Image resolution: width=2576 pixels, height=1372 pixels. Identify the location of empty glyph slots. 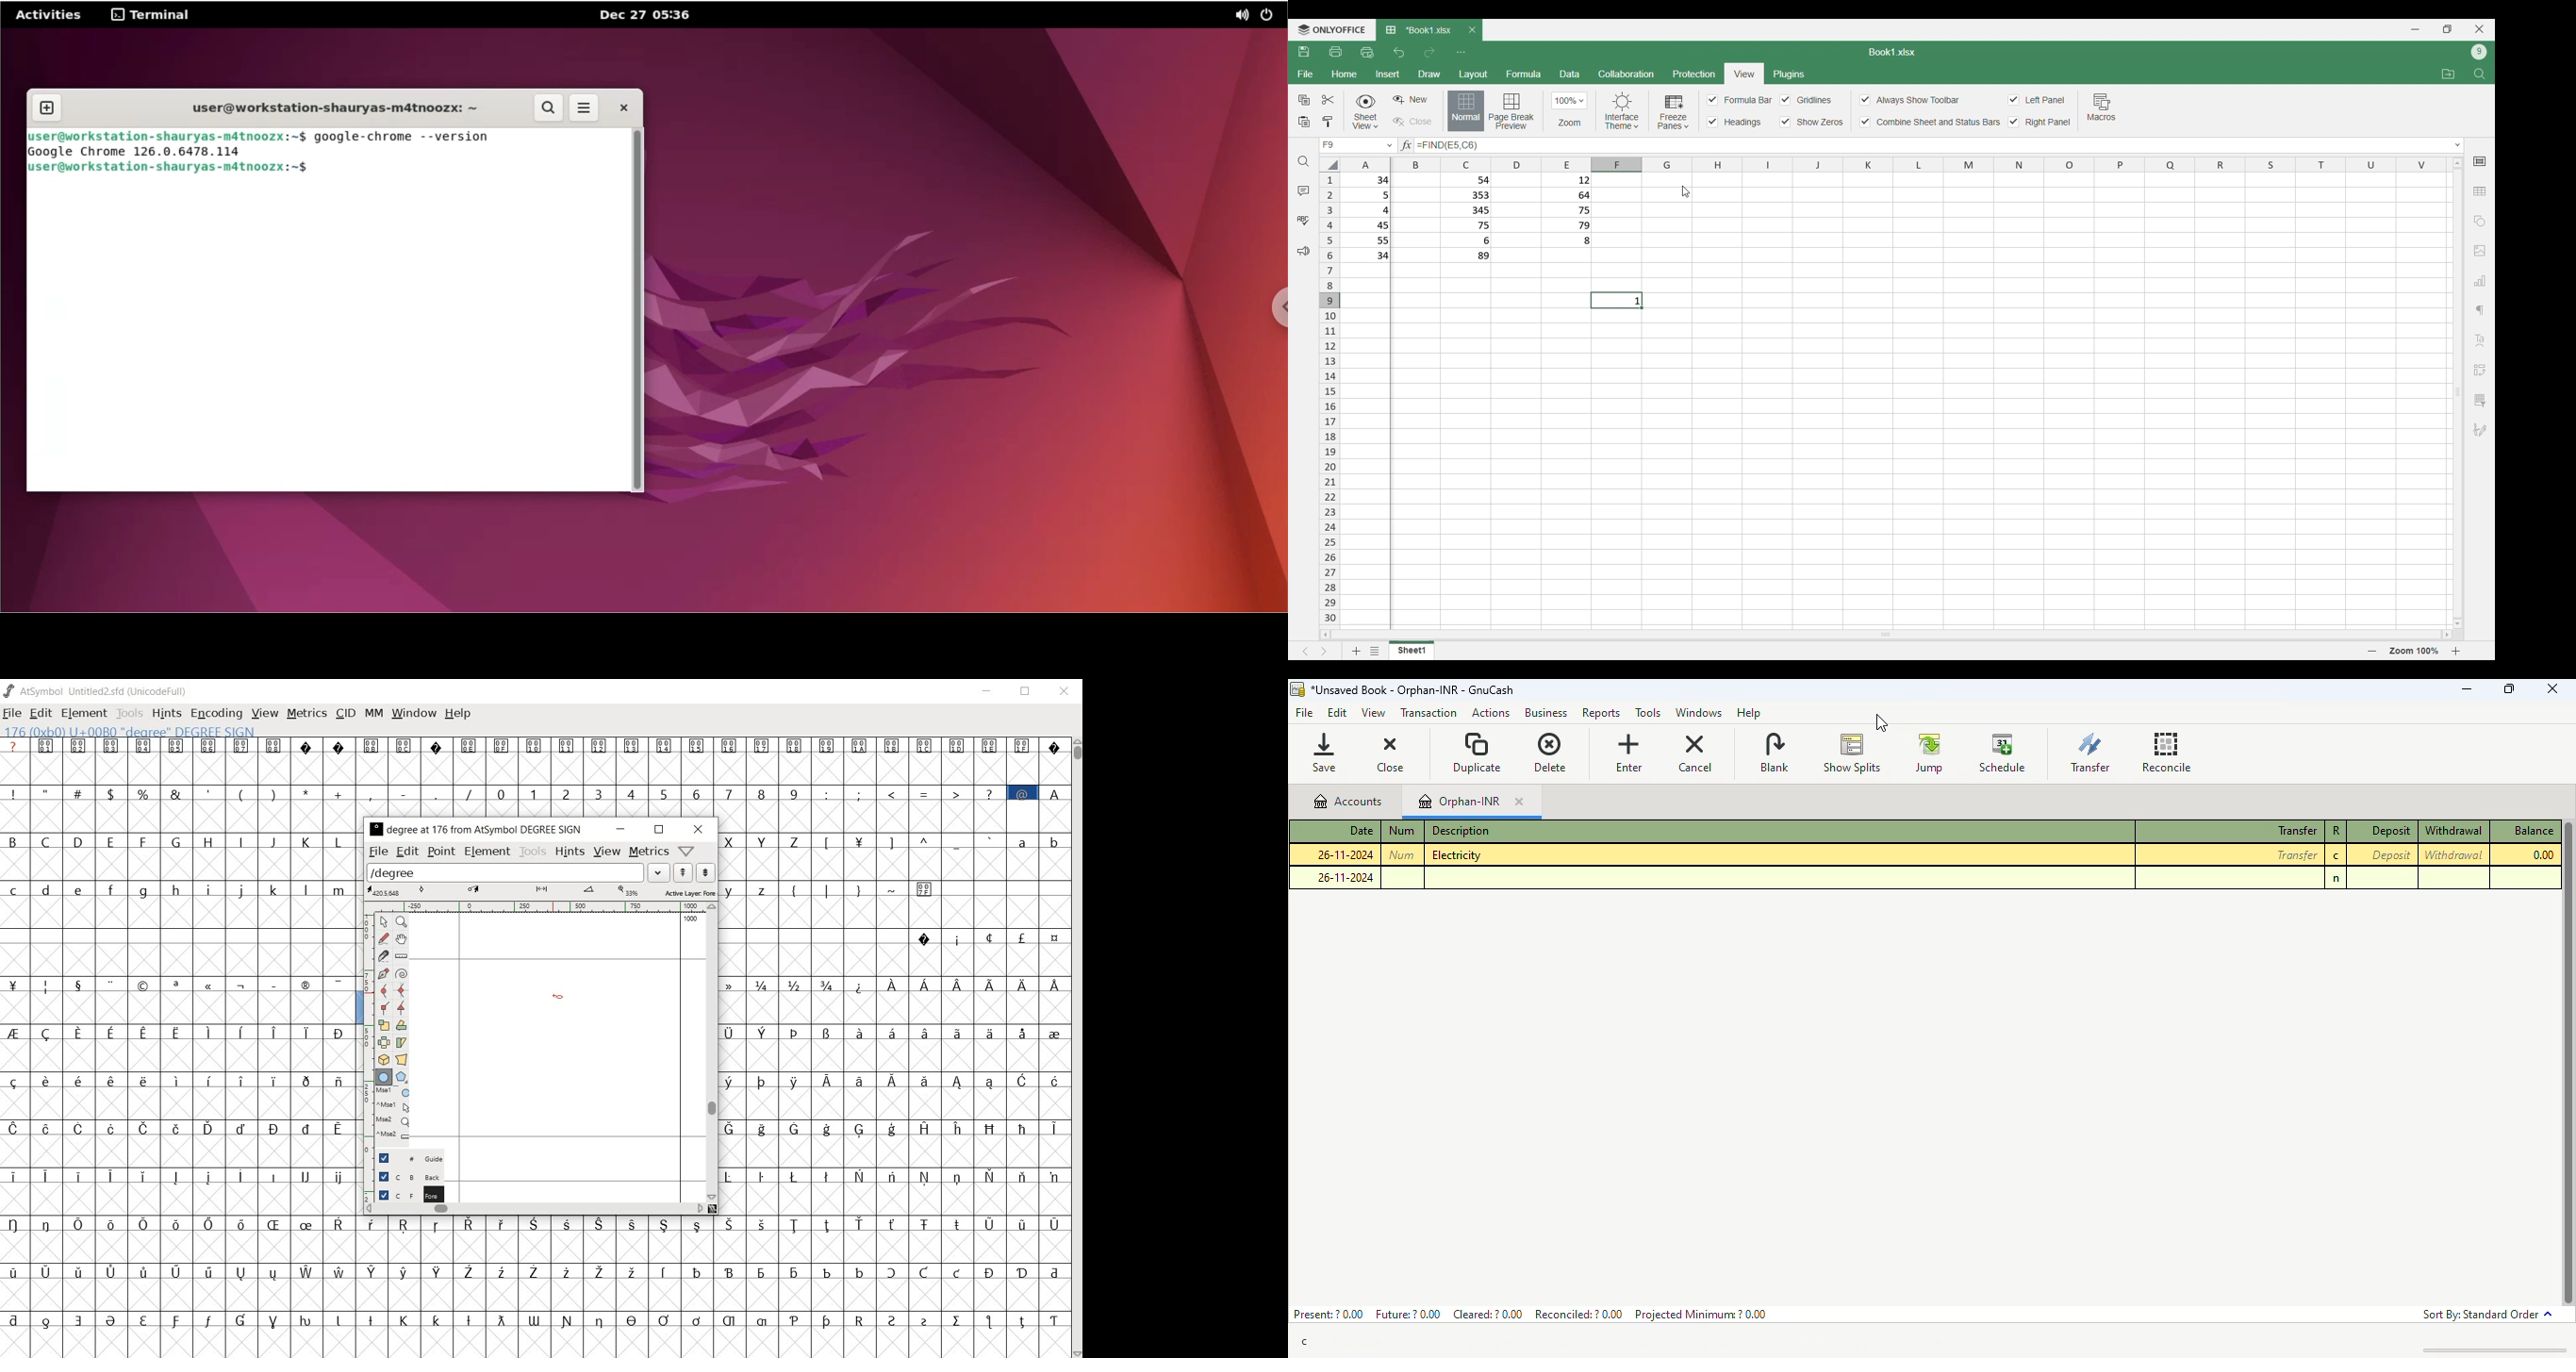
(712, 1248).